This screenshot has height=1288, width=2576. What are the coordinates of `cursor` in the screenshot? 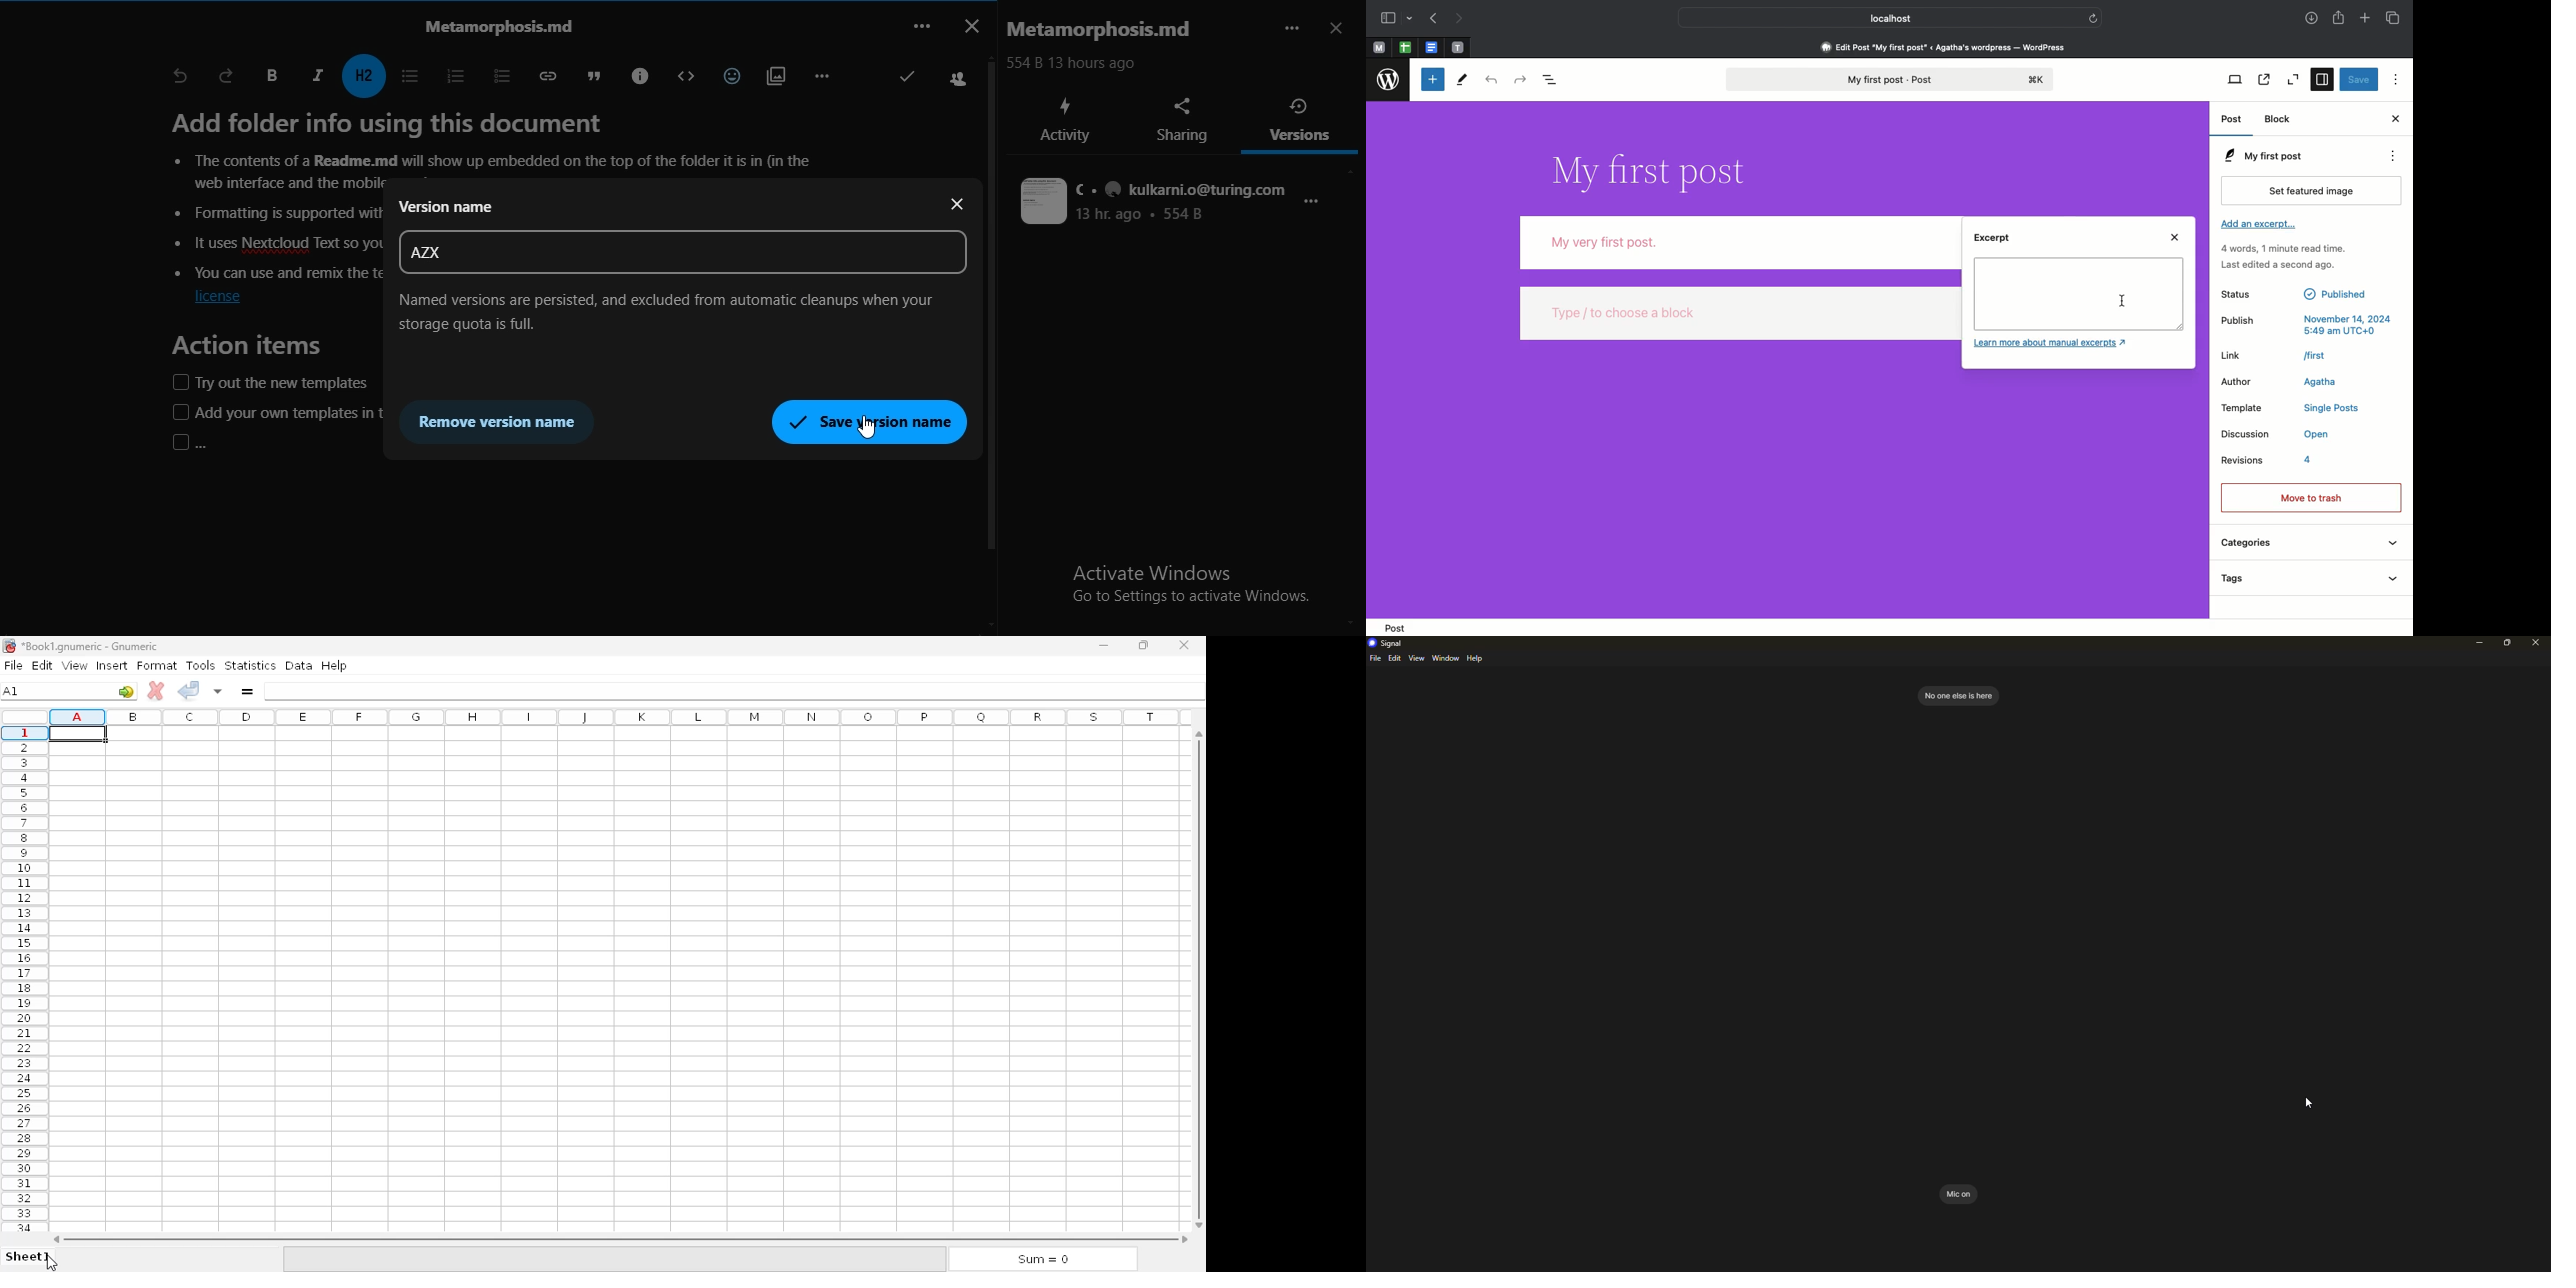 It's located at (2308, 1103).